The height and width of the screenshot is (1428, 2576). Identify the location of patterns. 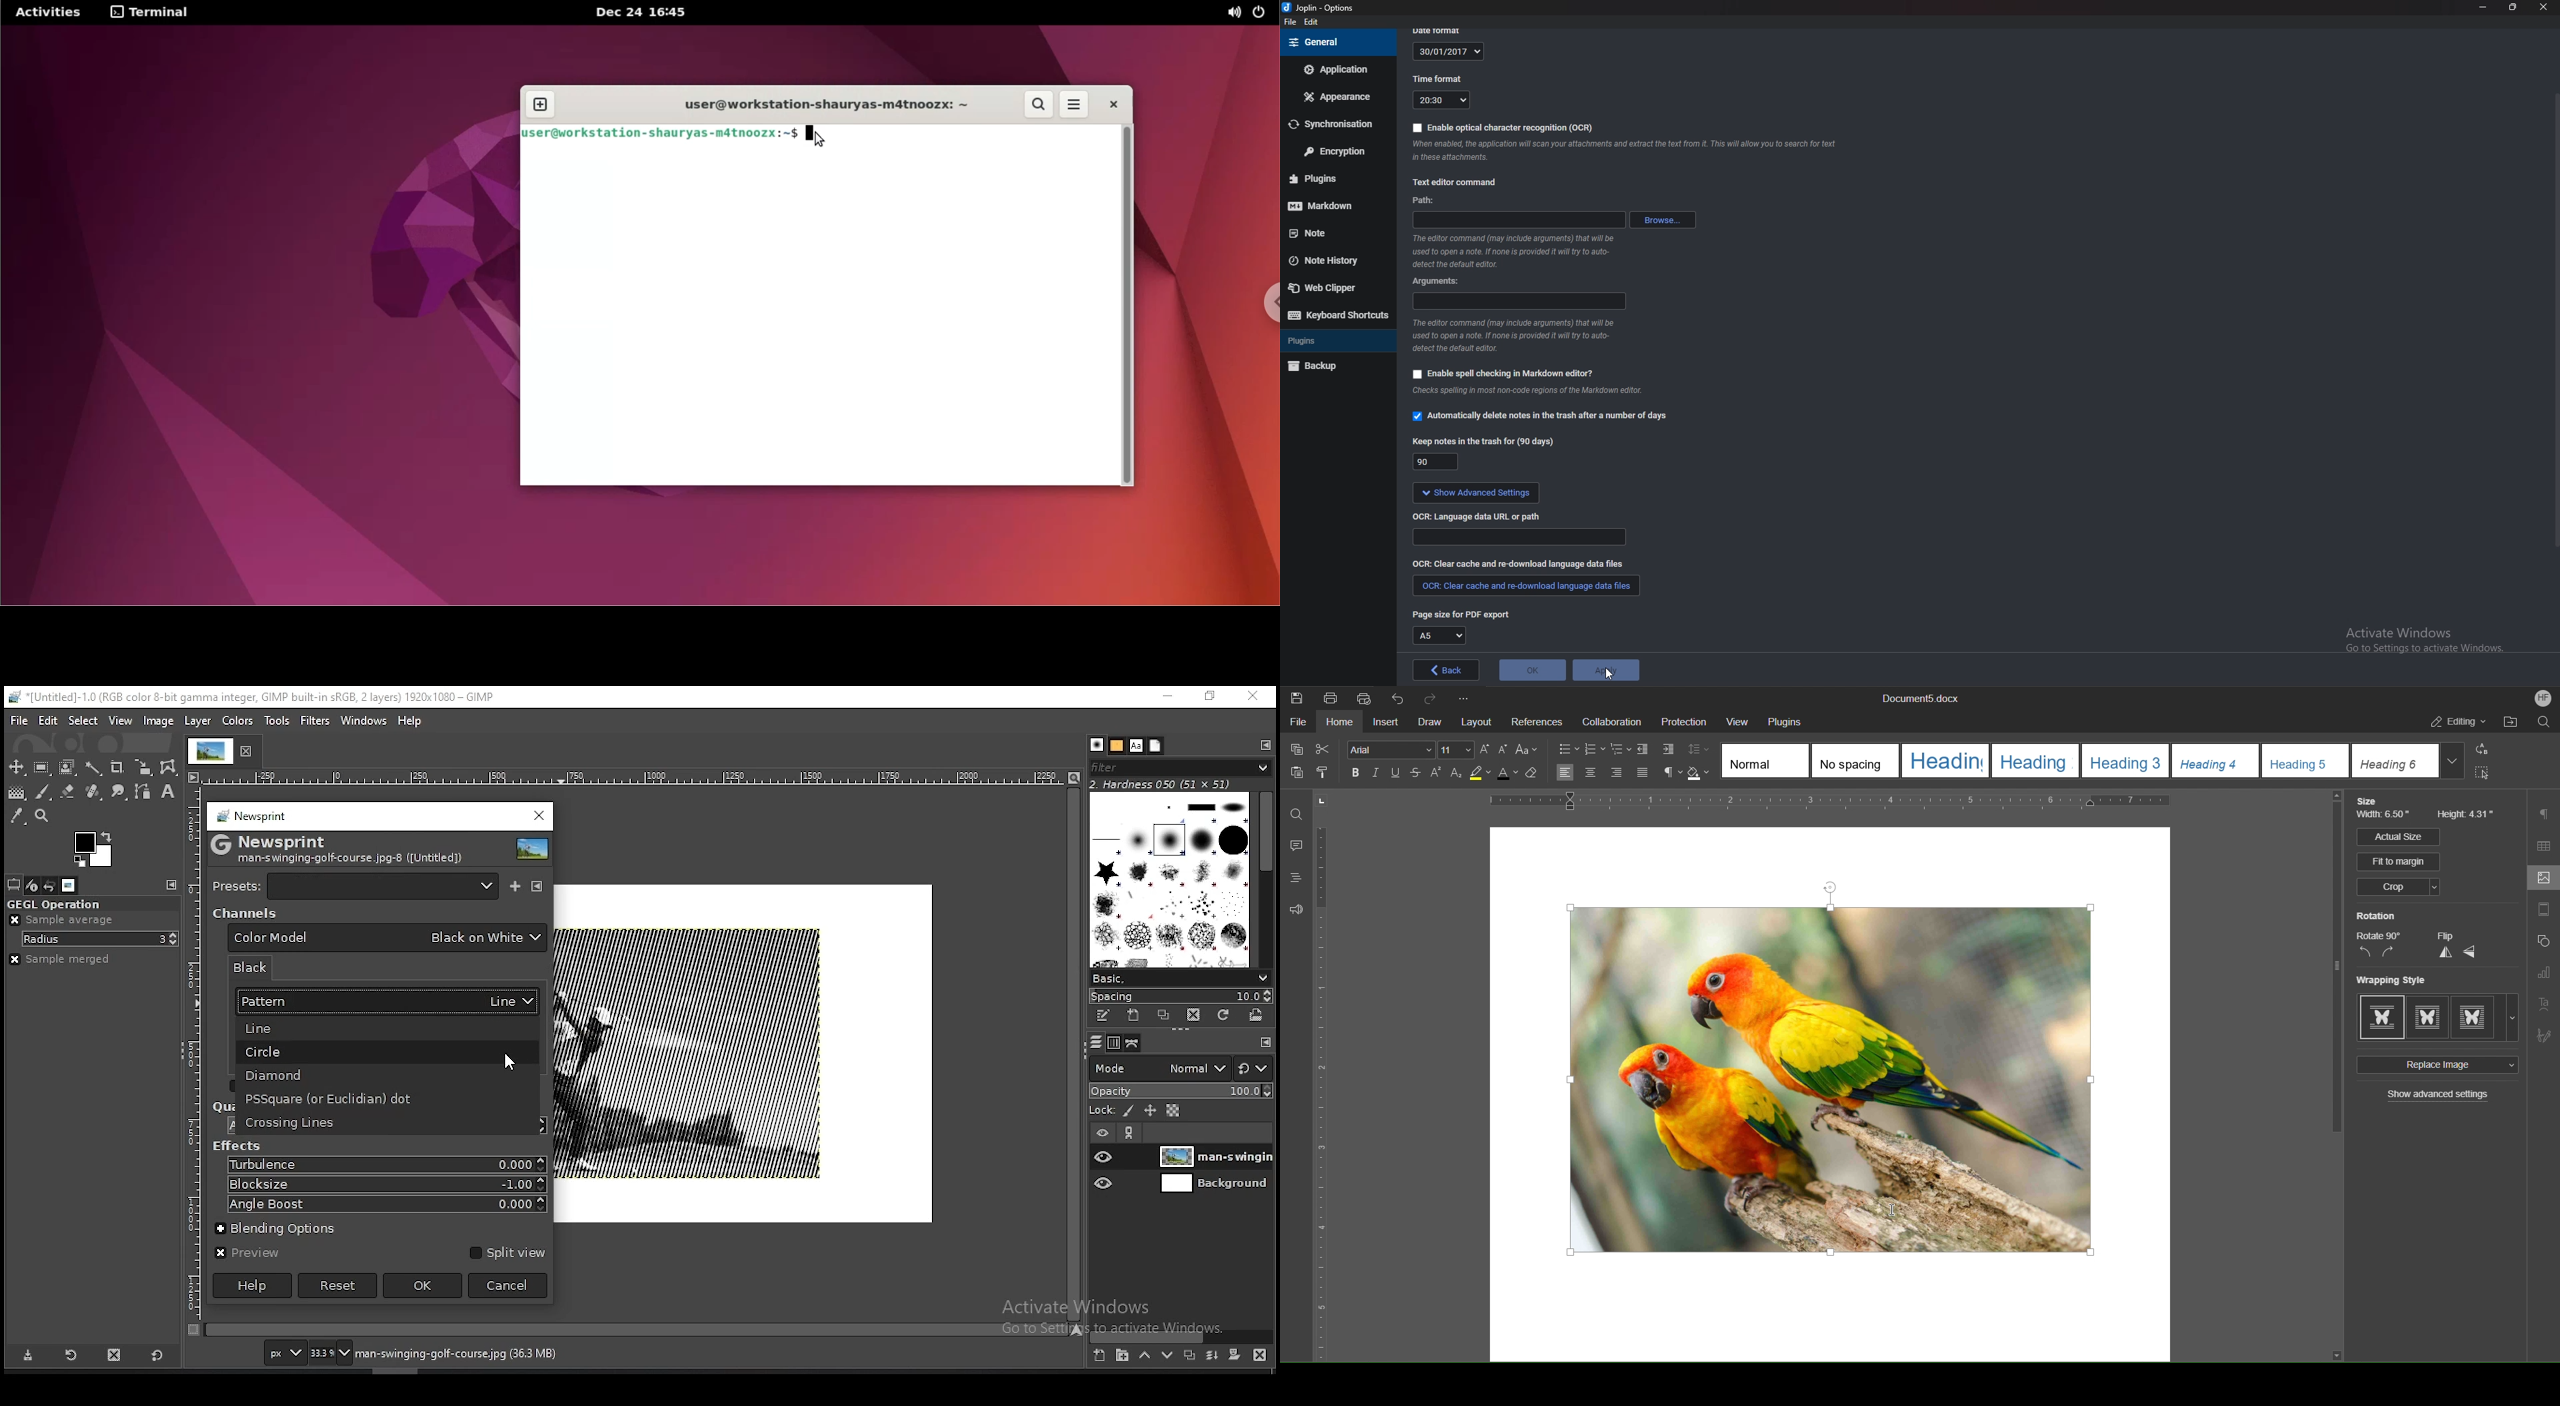
(1117, 745).